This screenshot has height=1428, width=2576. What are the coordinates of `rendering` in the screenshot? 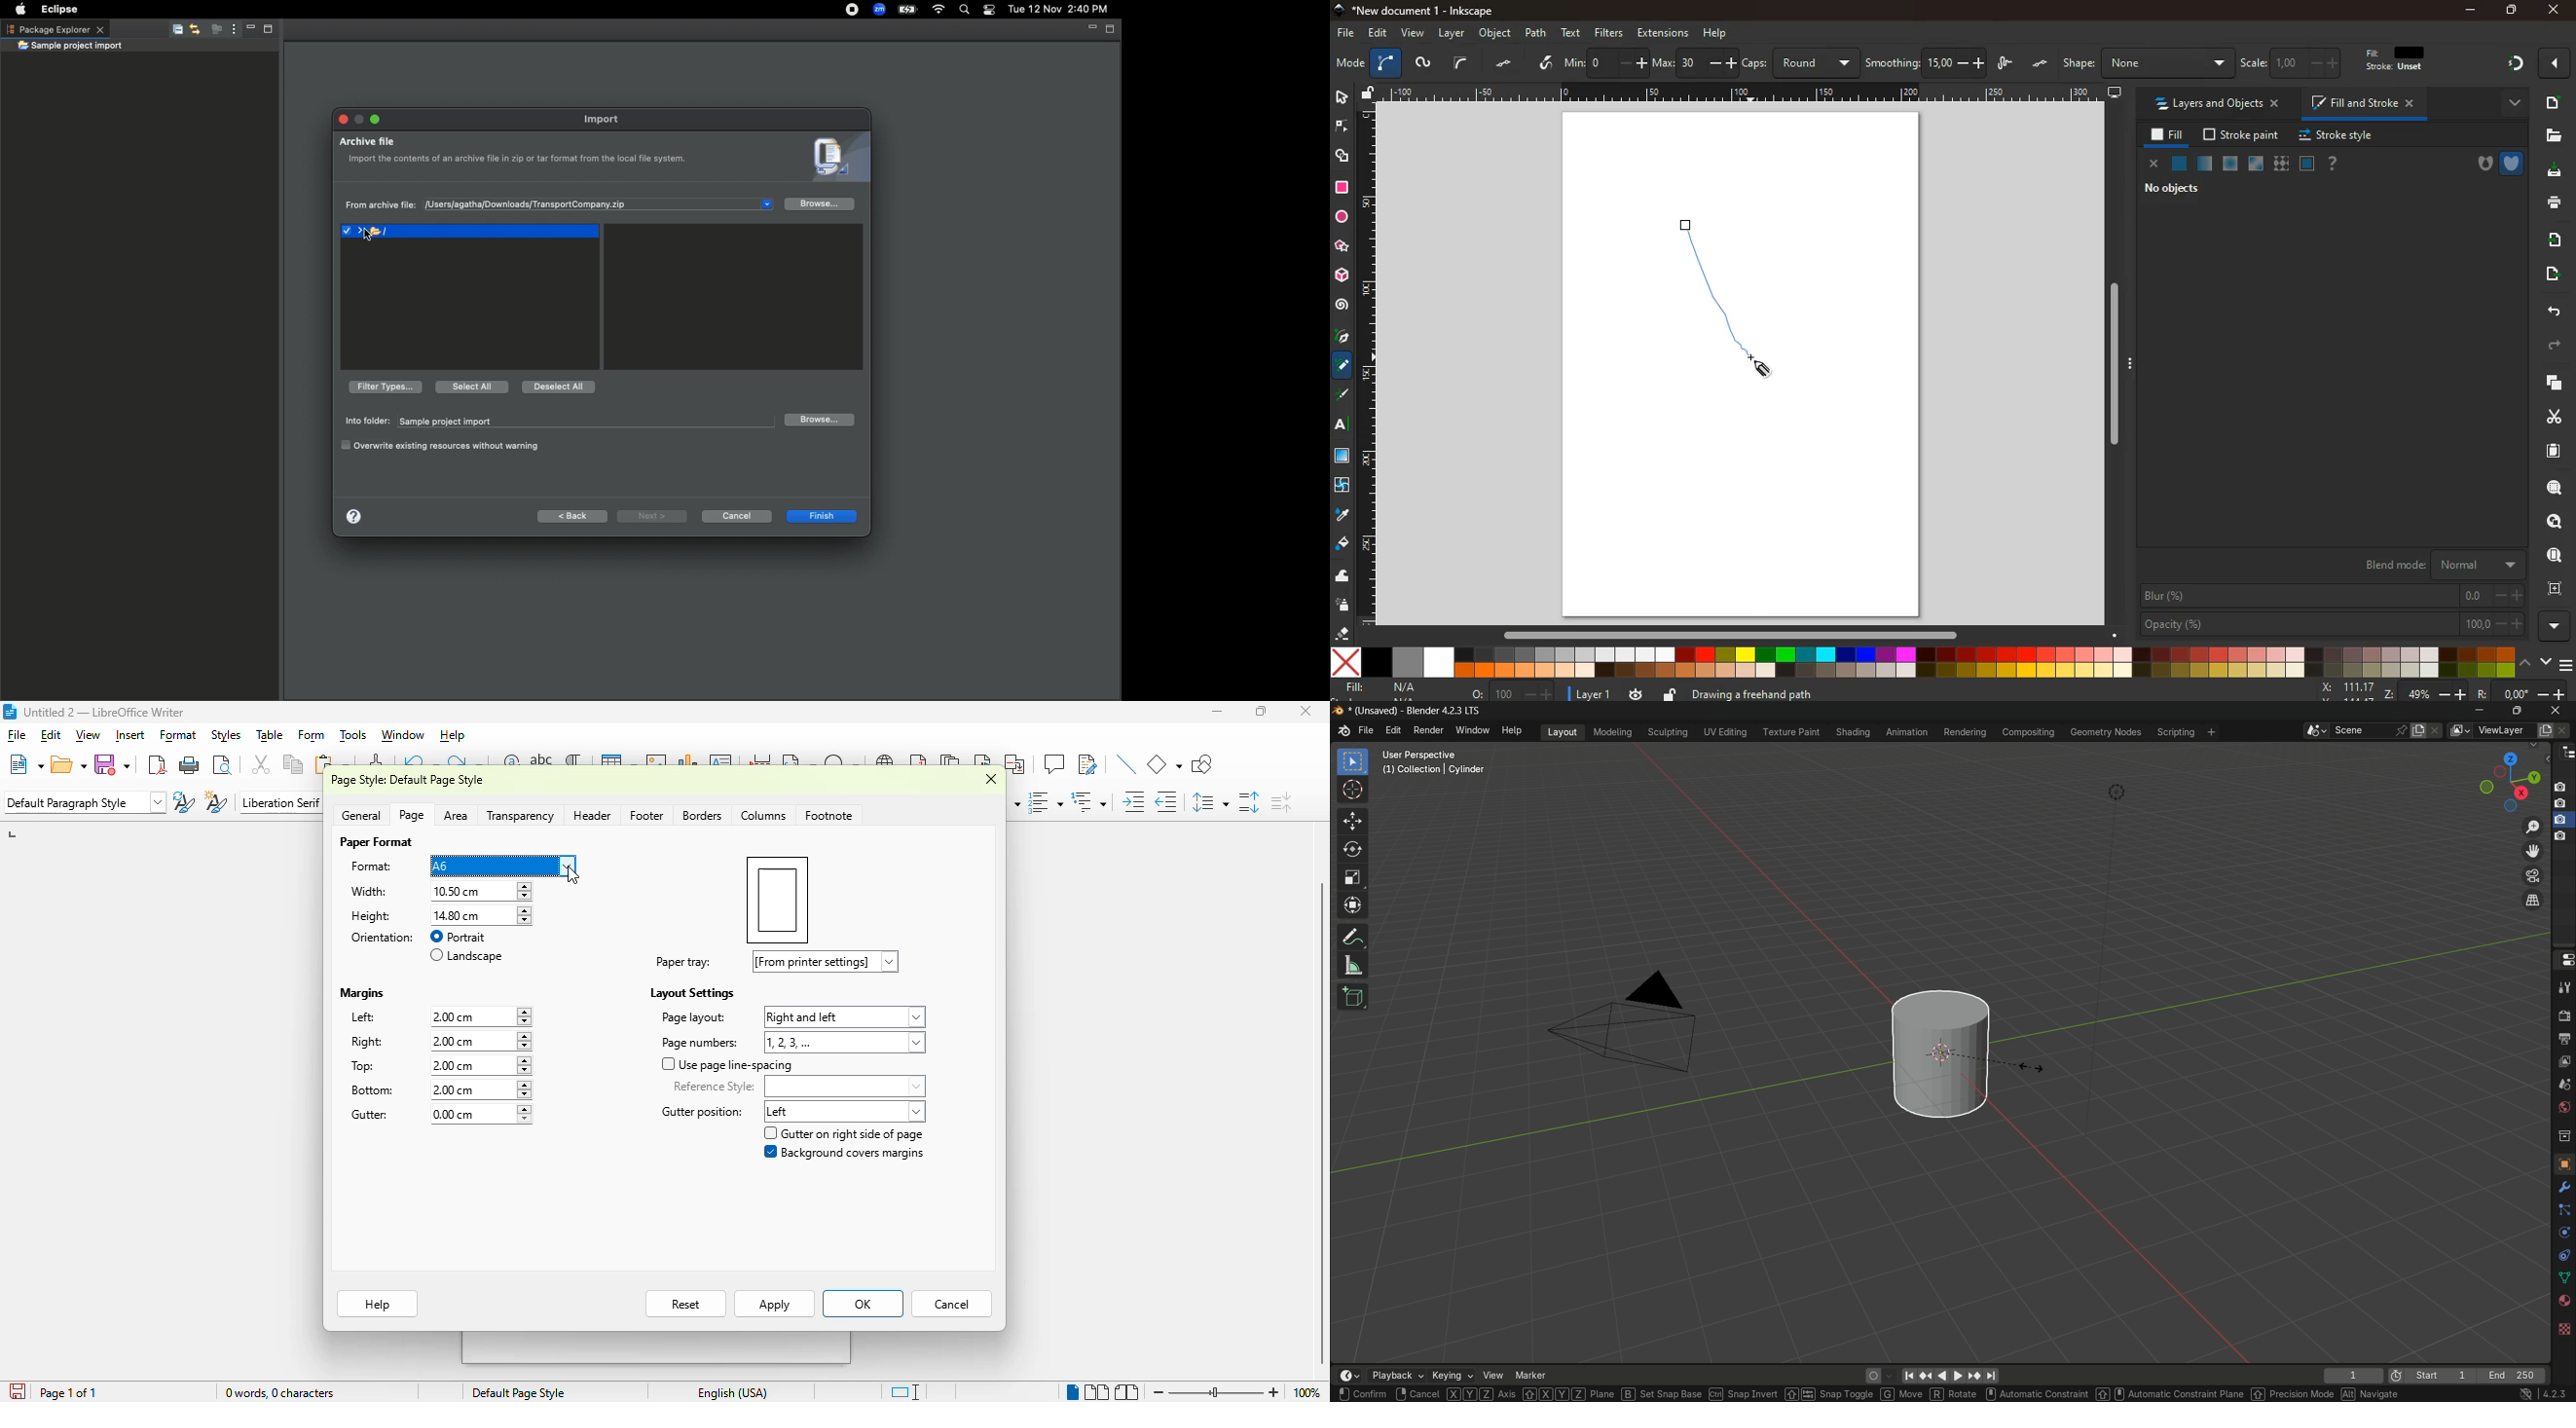 It's located at (1964, 732).